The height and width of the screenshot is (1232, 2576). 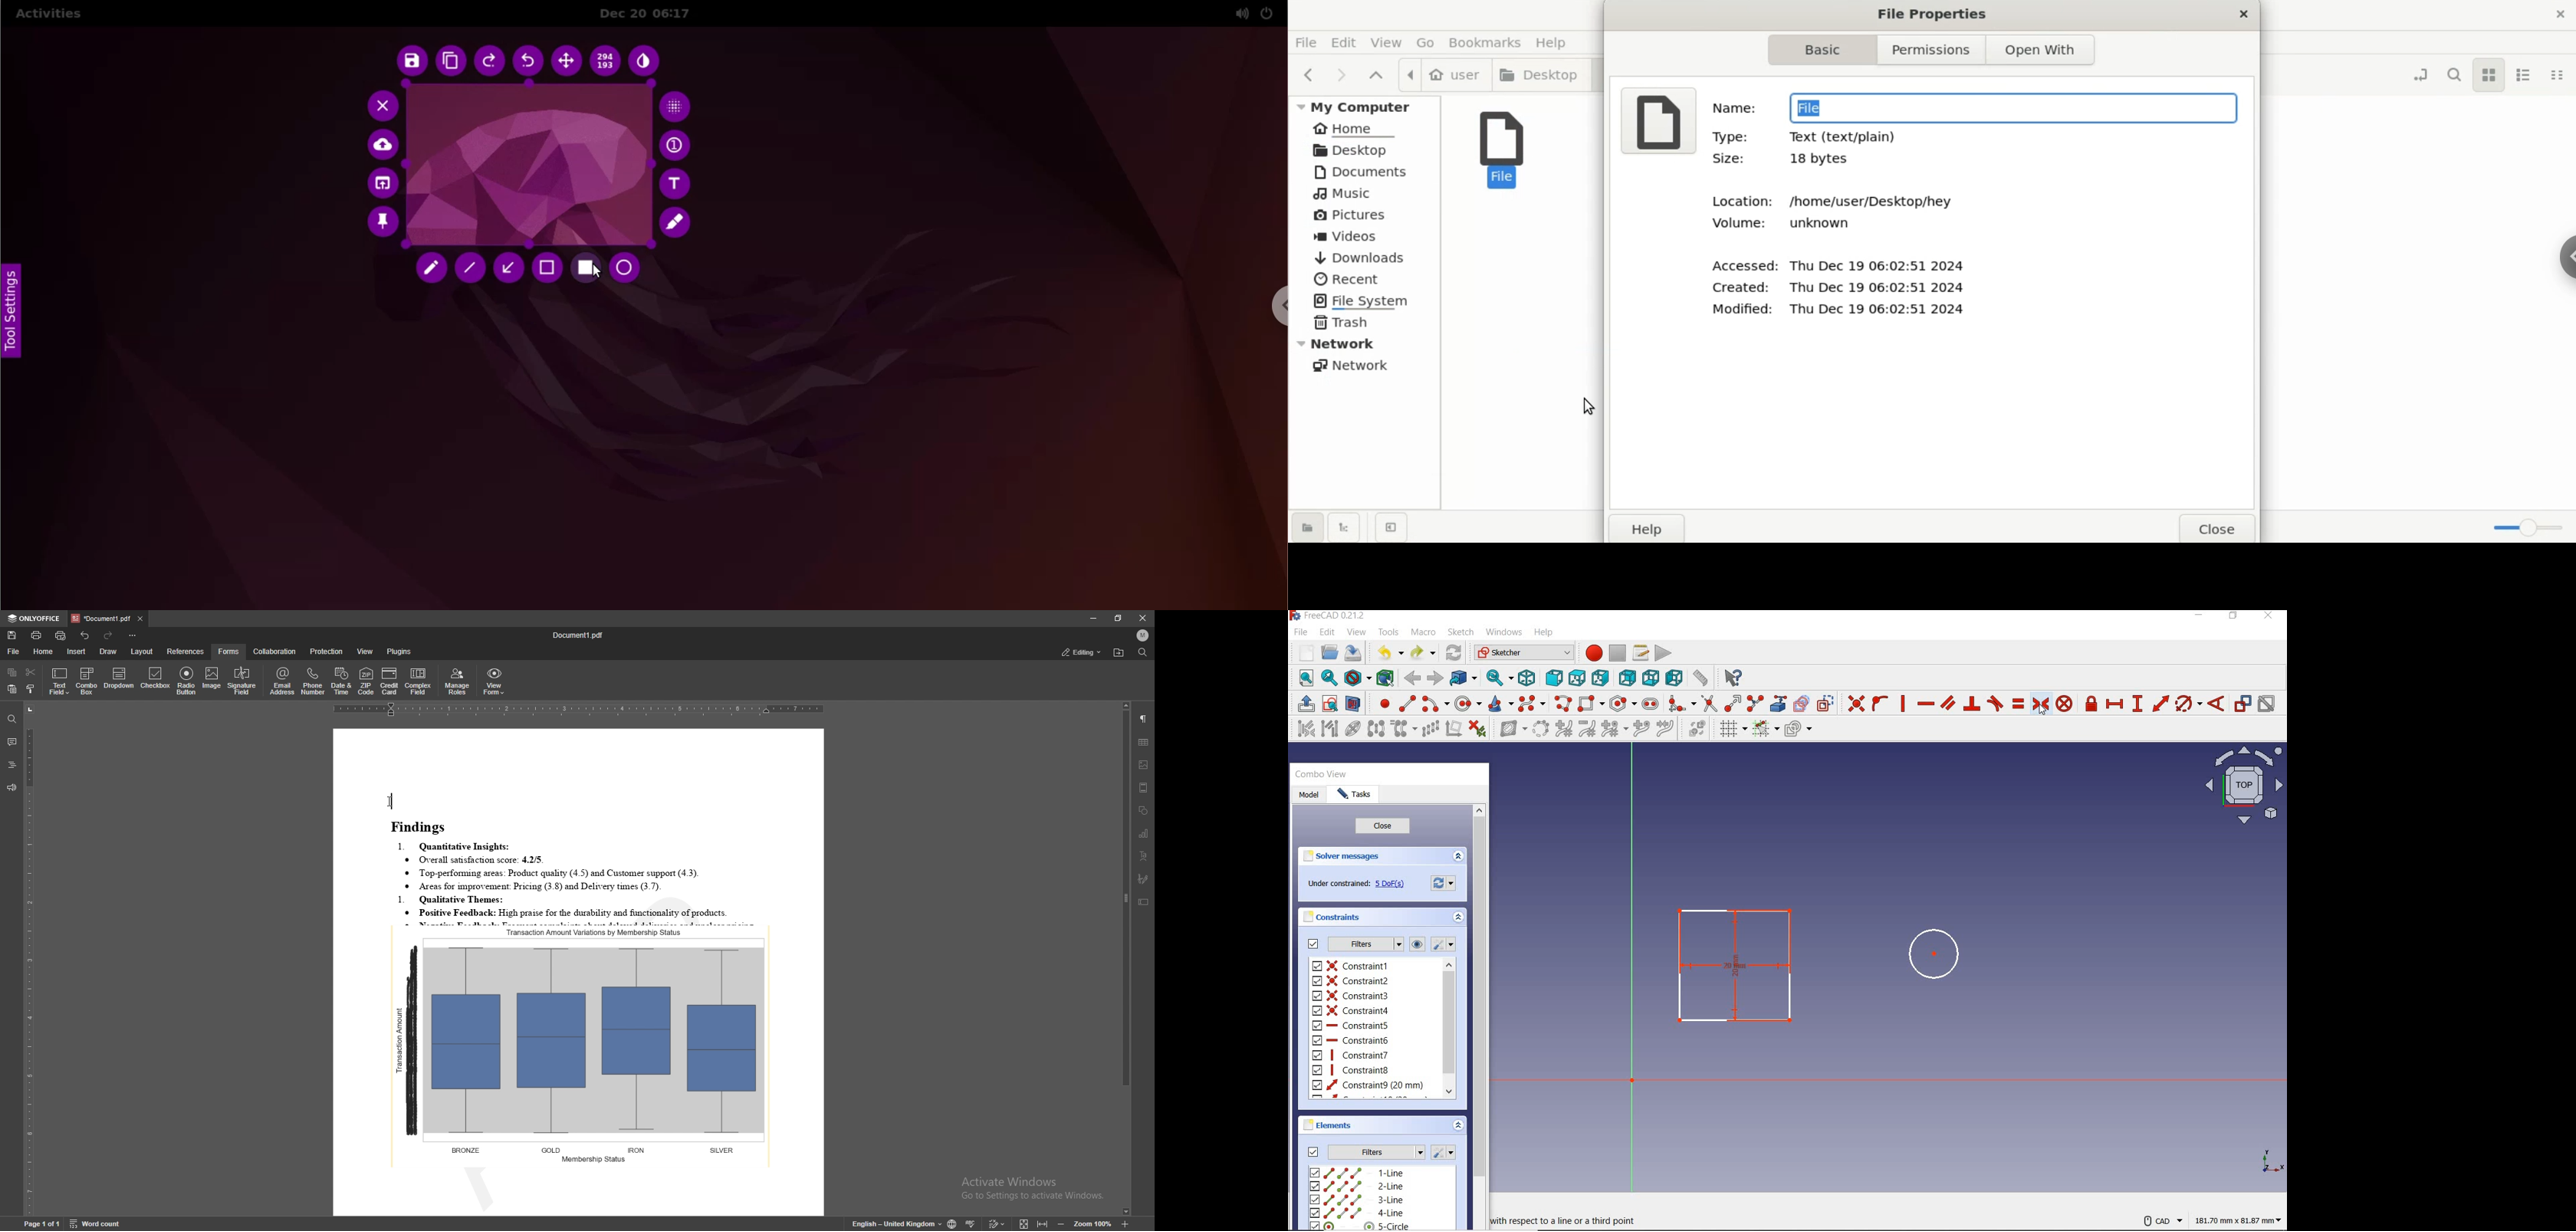 What do you see at coordinates (391, 801) in the screenshot?
I see `cursor` at bounding box center [391, 801].